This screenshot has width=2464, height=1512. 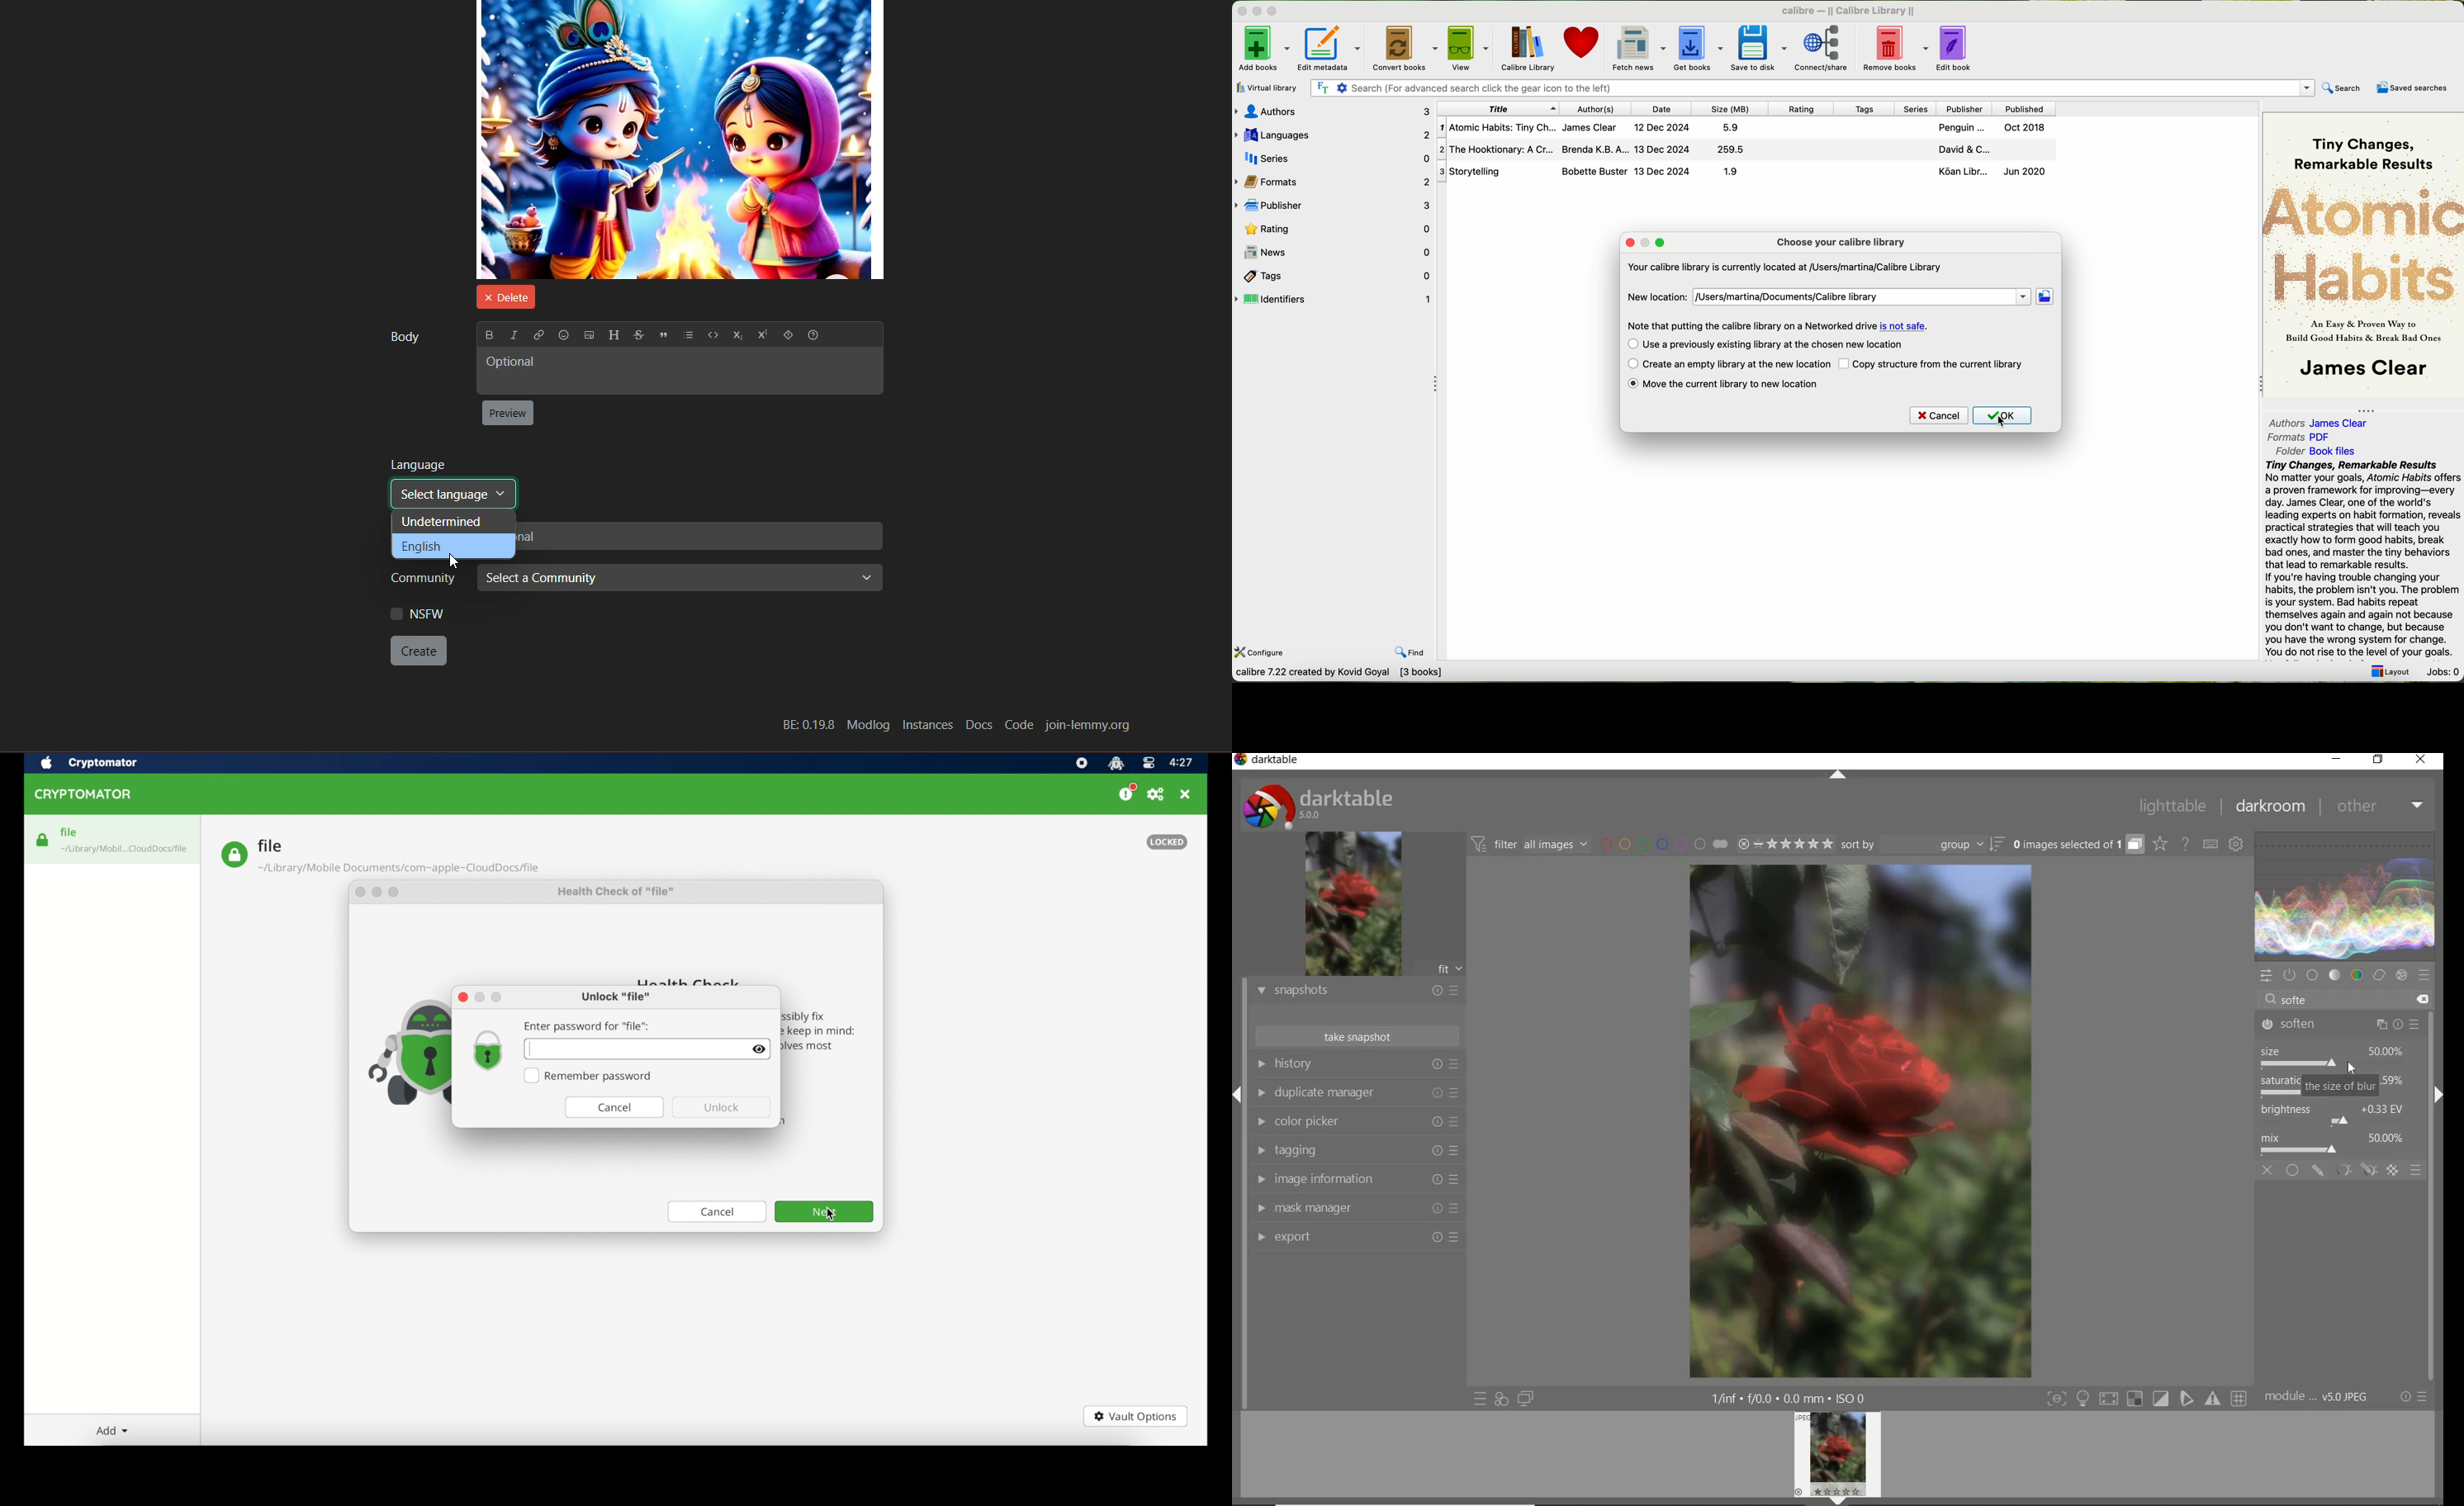 I want to click on Minimize, so click(x=1258, y=12).